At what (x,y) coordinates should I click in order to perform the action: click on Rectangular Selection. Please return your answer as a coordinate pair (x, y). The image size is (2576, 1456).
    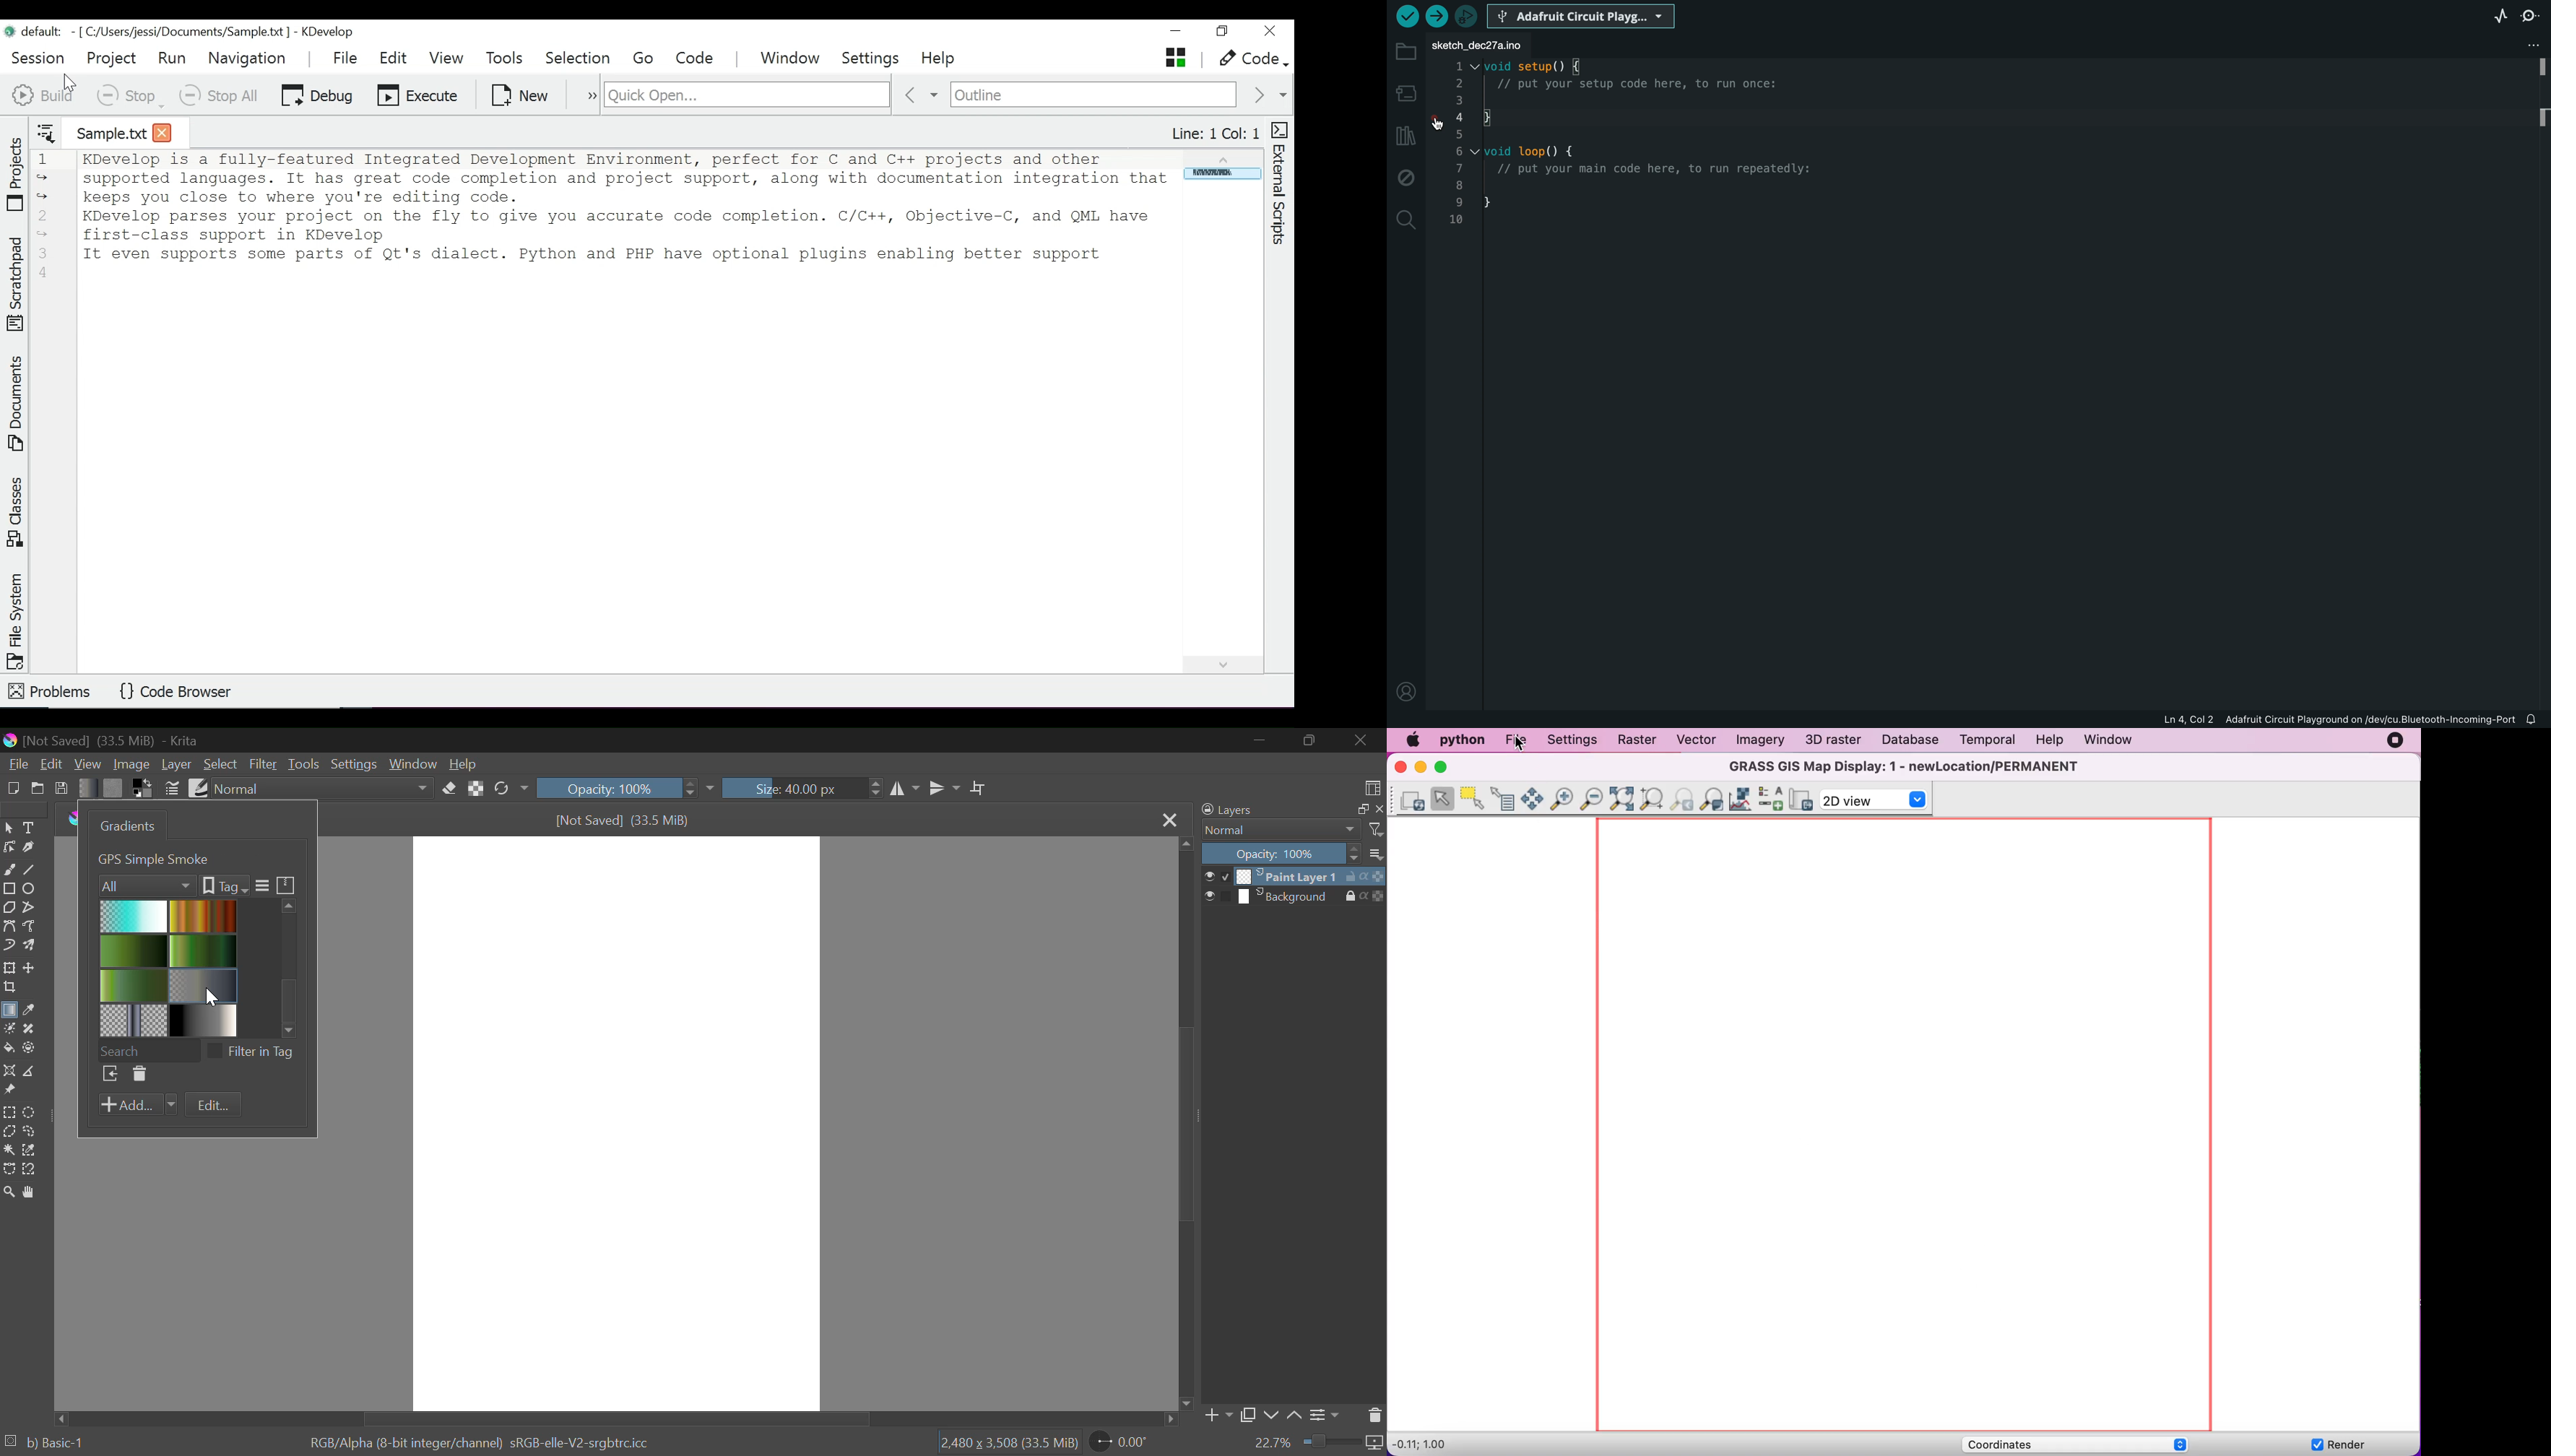
    Looking at the image, I should click on (10, 1113).